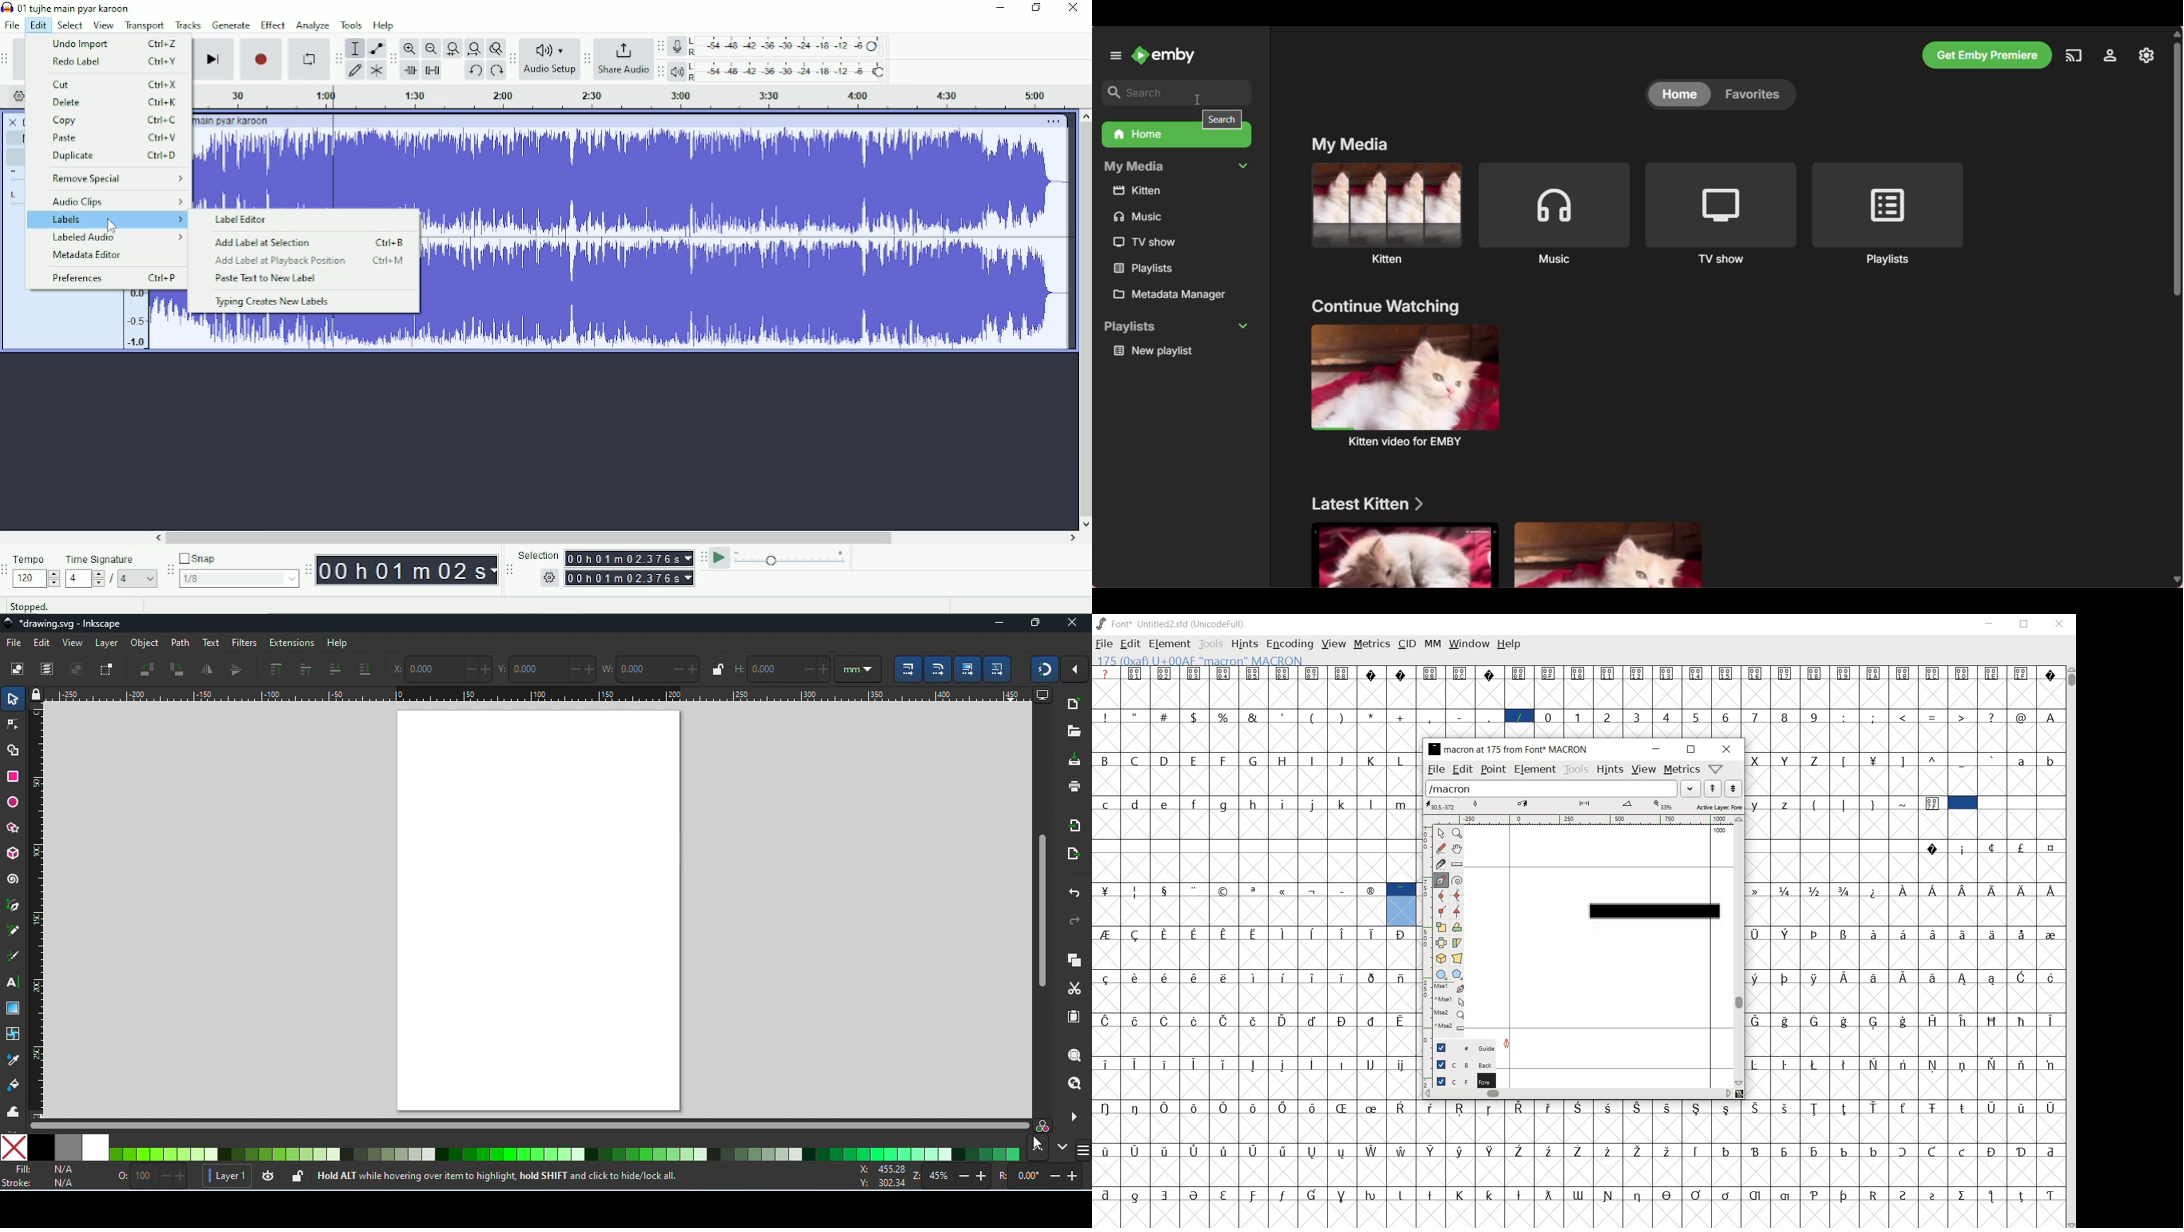  Describe the element at coordinates (1458, 958) in the screenshot. I see `perspective` at that location.